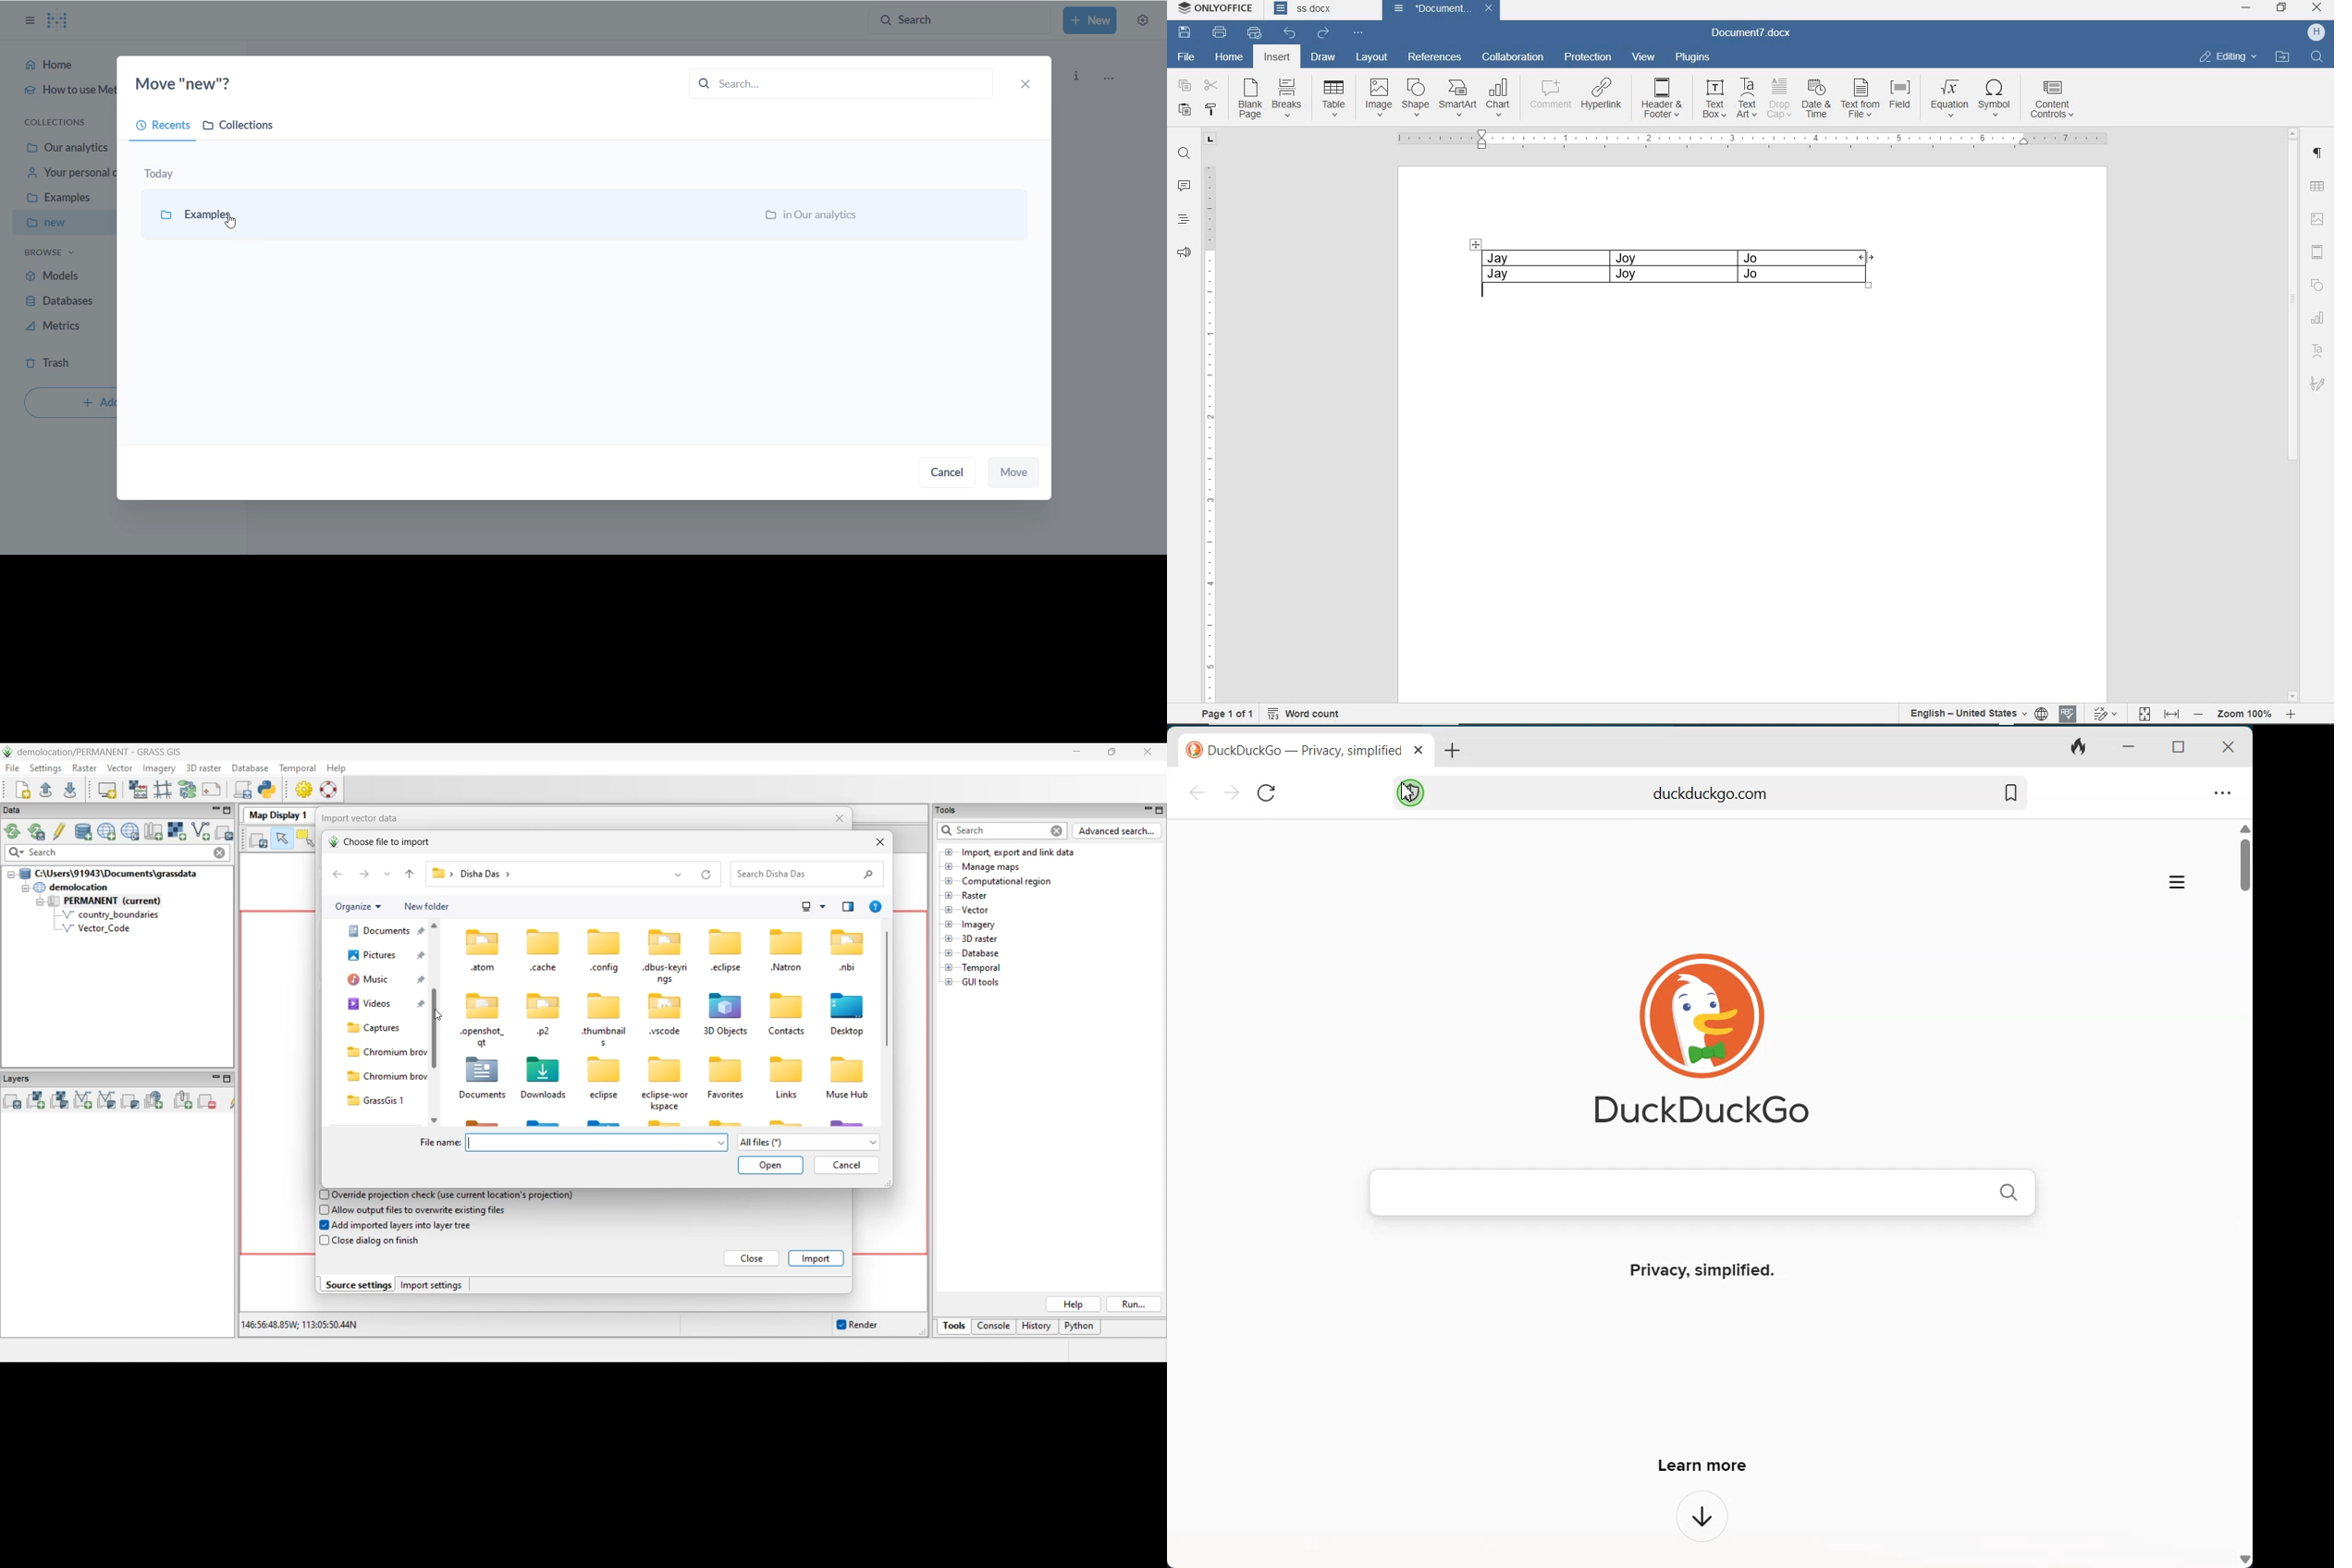 The image size is (2352, 1568). Describe the element at coordinates (2246, 866) in the screenshot. I see `vertical scrollbar` at that location.